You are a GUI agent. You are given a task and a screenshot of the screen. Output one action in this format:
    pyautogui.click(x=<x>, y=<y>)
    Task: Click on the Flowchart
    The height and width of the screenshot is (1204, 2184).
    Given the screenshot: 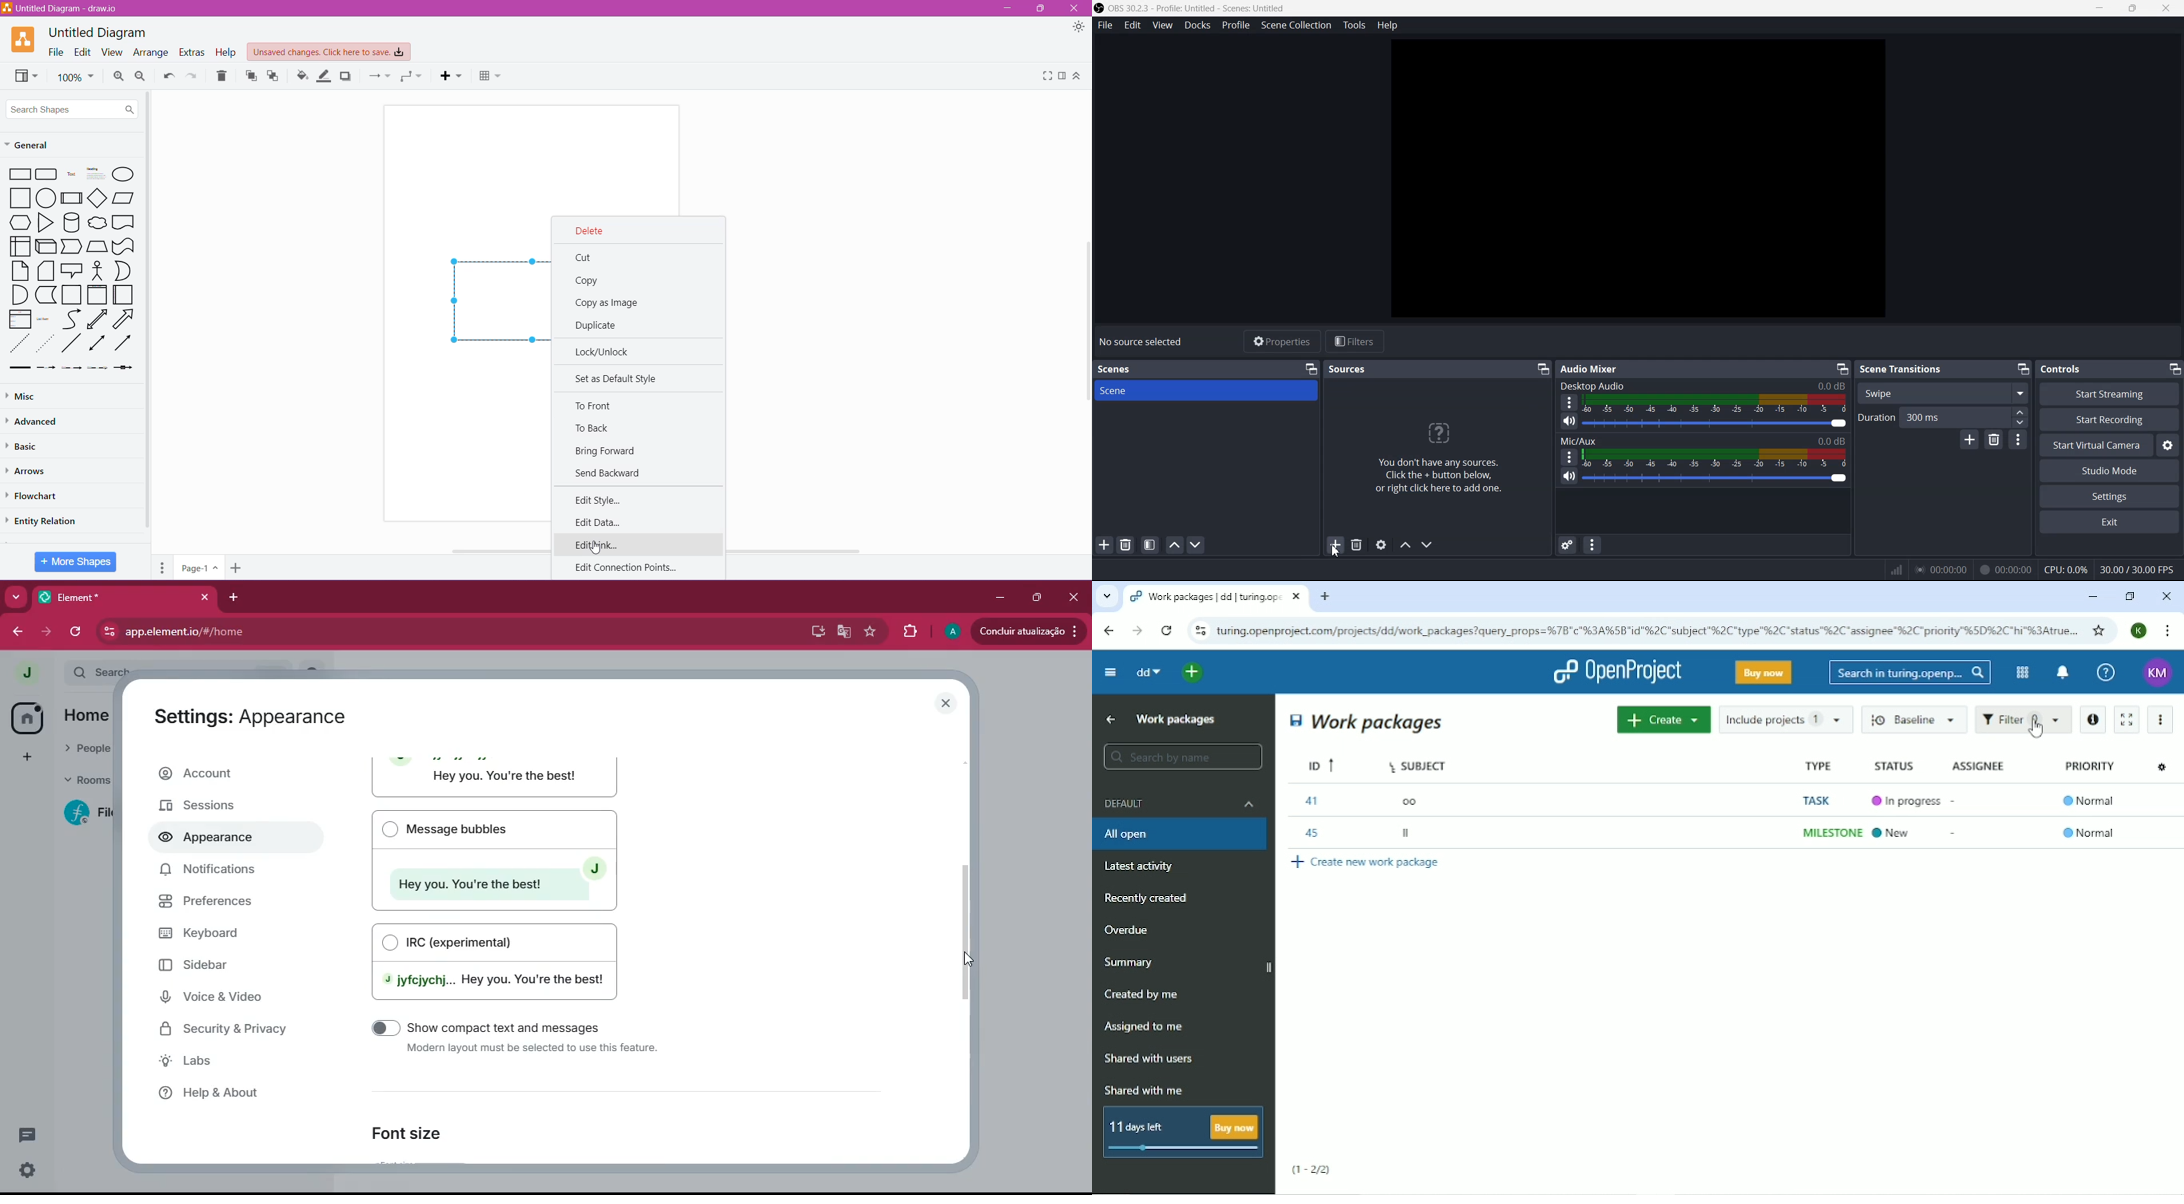 What is the action you would take?
    pyautogui.click(x=36, y=496)
    